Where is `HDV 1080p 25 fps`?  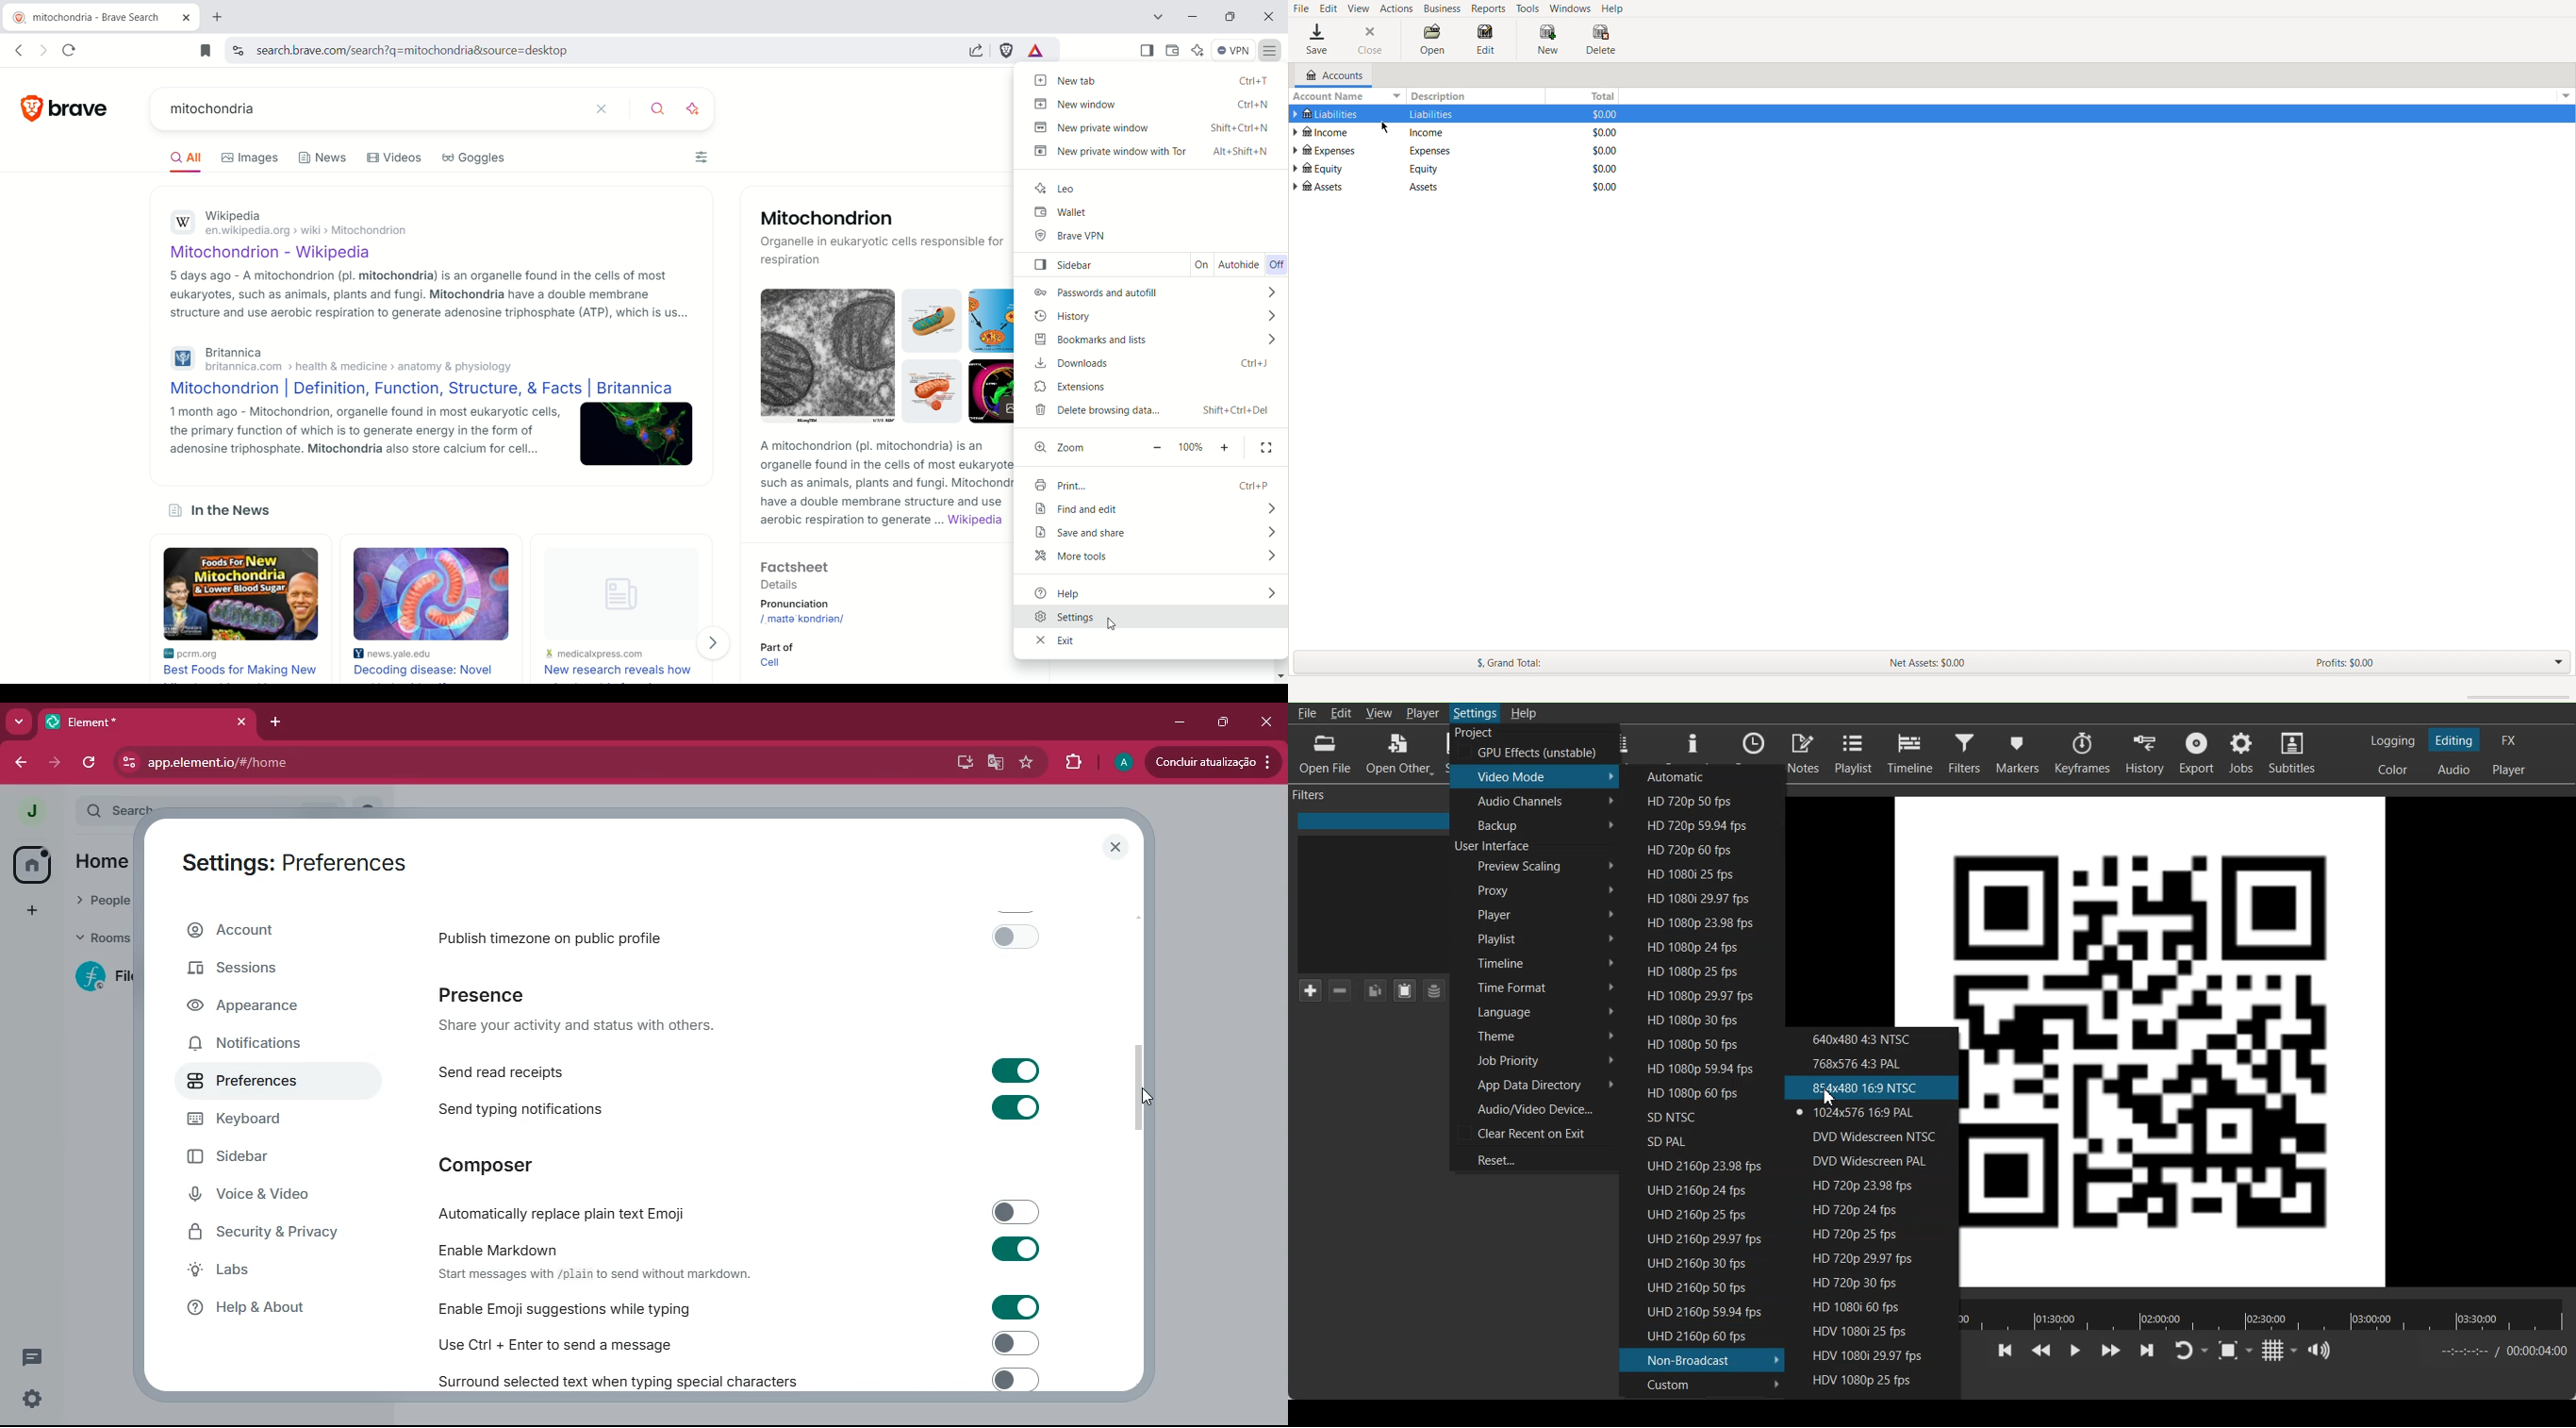
HDV 1080p 25 fps is located at coordinates (1871, 1380).